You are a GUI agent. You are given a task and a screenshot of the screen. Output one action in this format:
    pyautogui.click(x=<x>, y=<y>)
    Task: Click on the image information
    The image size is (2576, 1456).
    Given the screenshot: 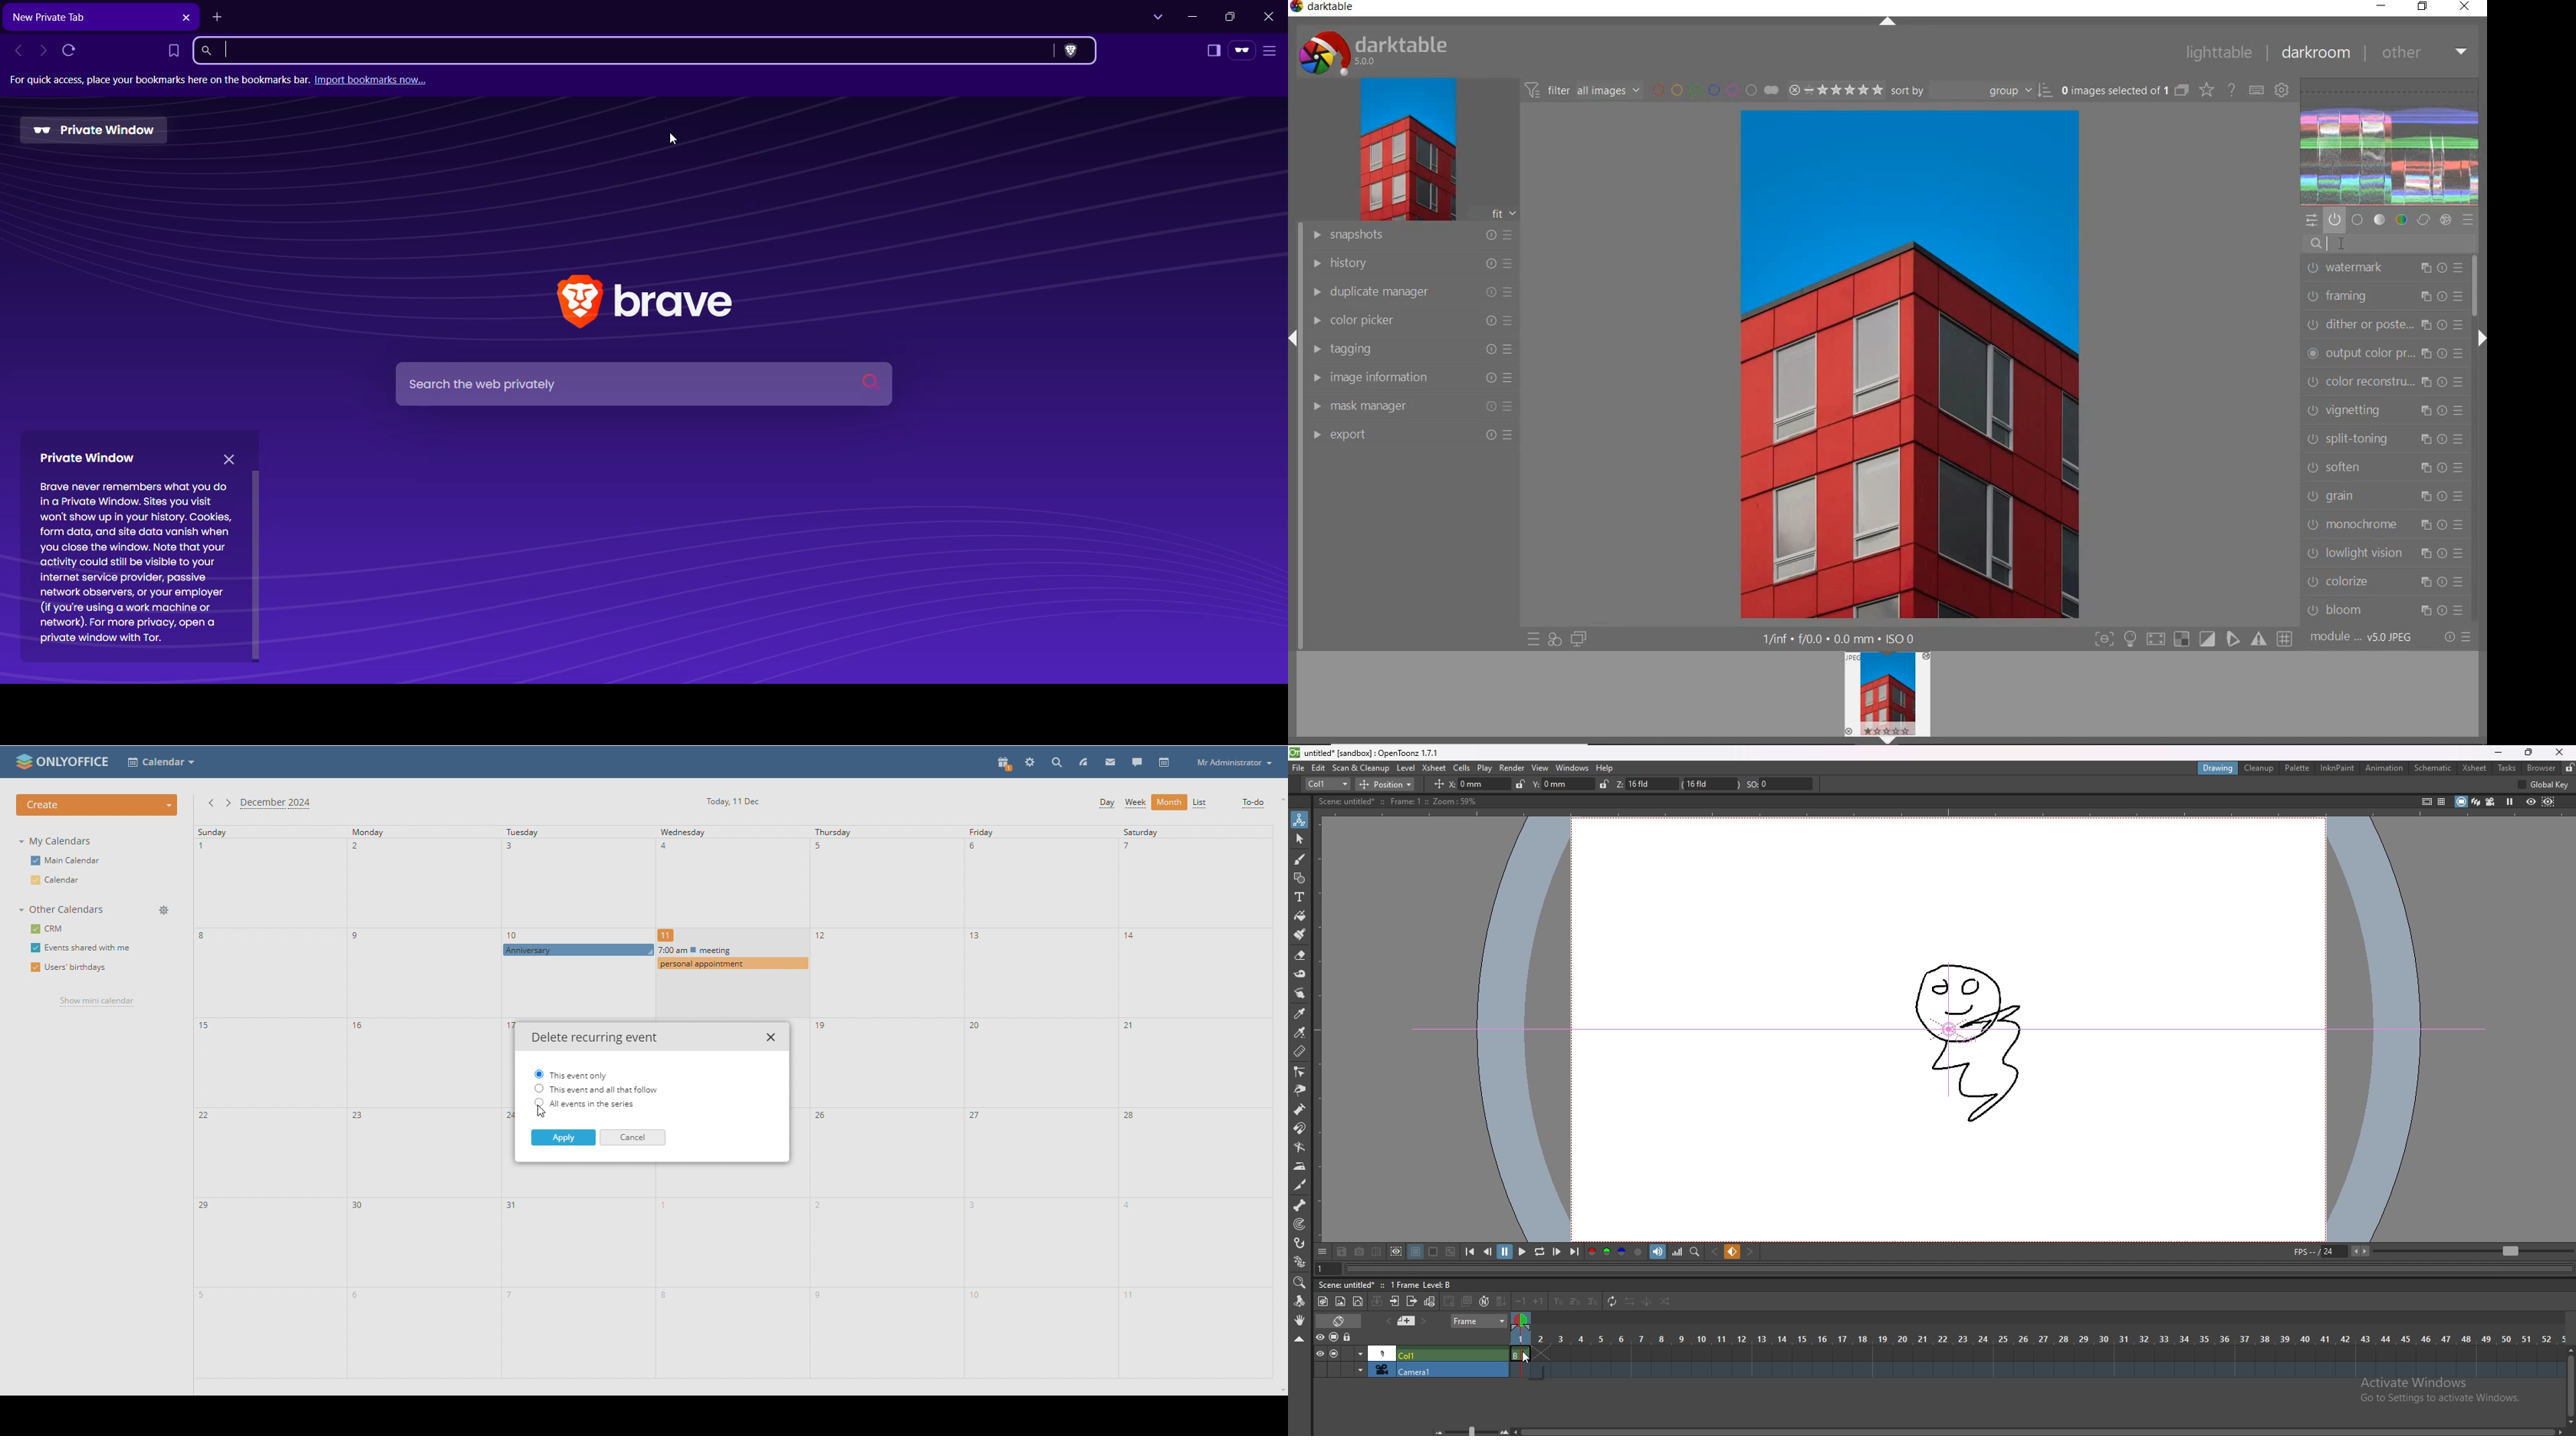 What is the action you would take?
    pyautogui.click(x=1411, y=378)
    